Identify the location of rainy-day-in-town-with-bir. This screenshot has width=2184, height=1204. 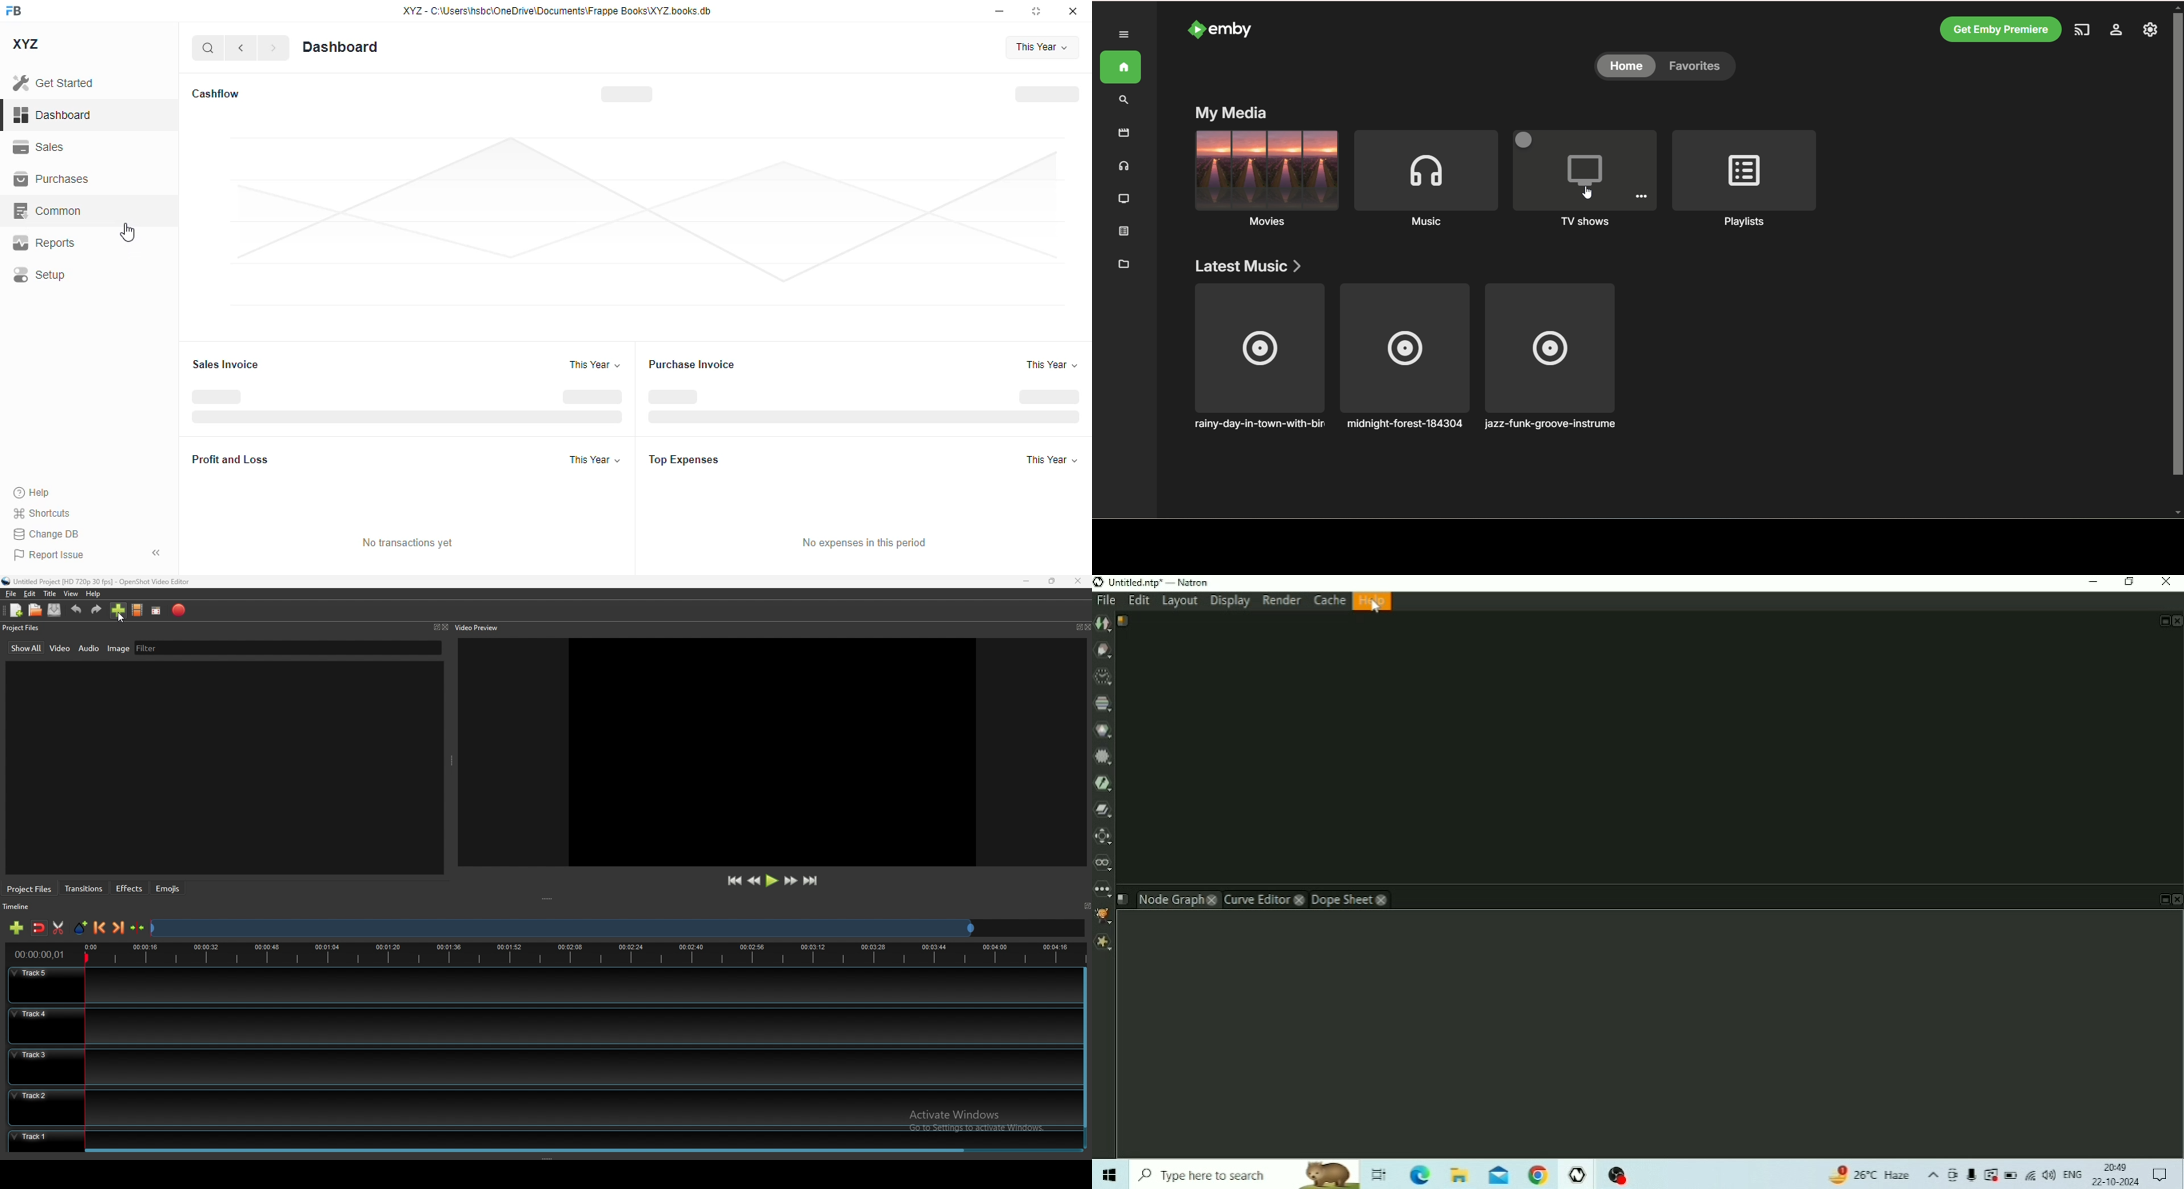
(1257, 361).